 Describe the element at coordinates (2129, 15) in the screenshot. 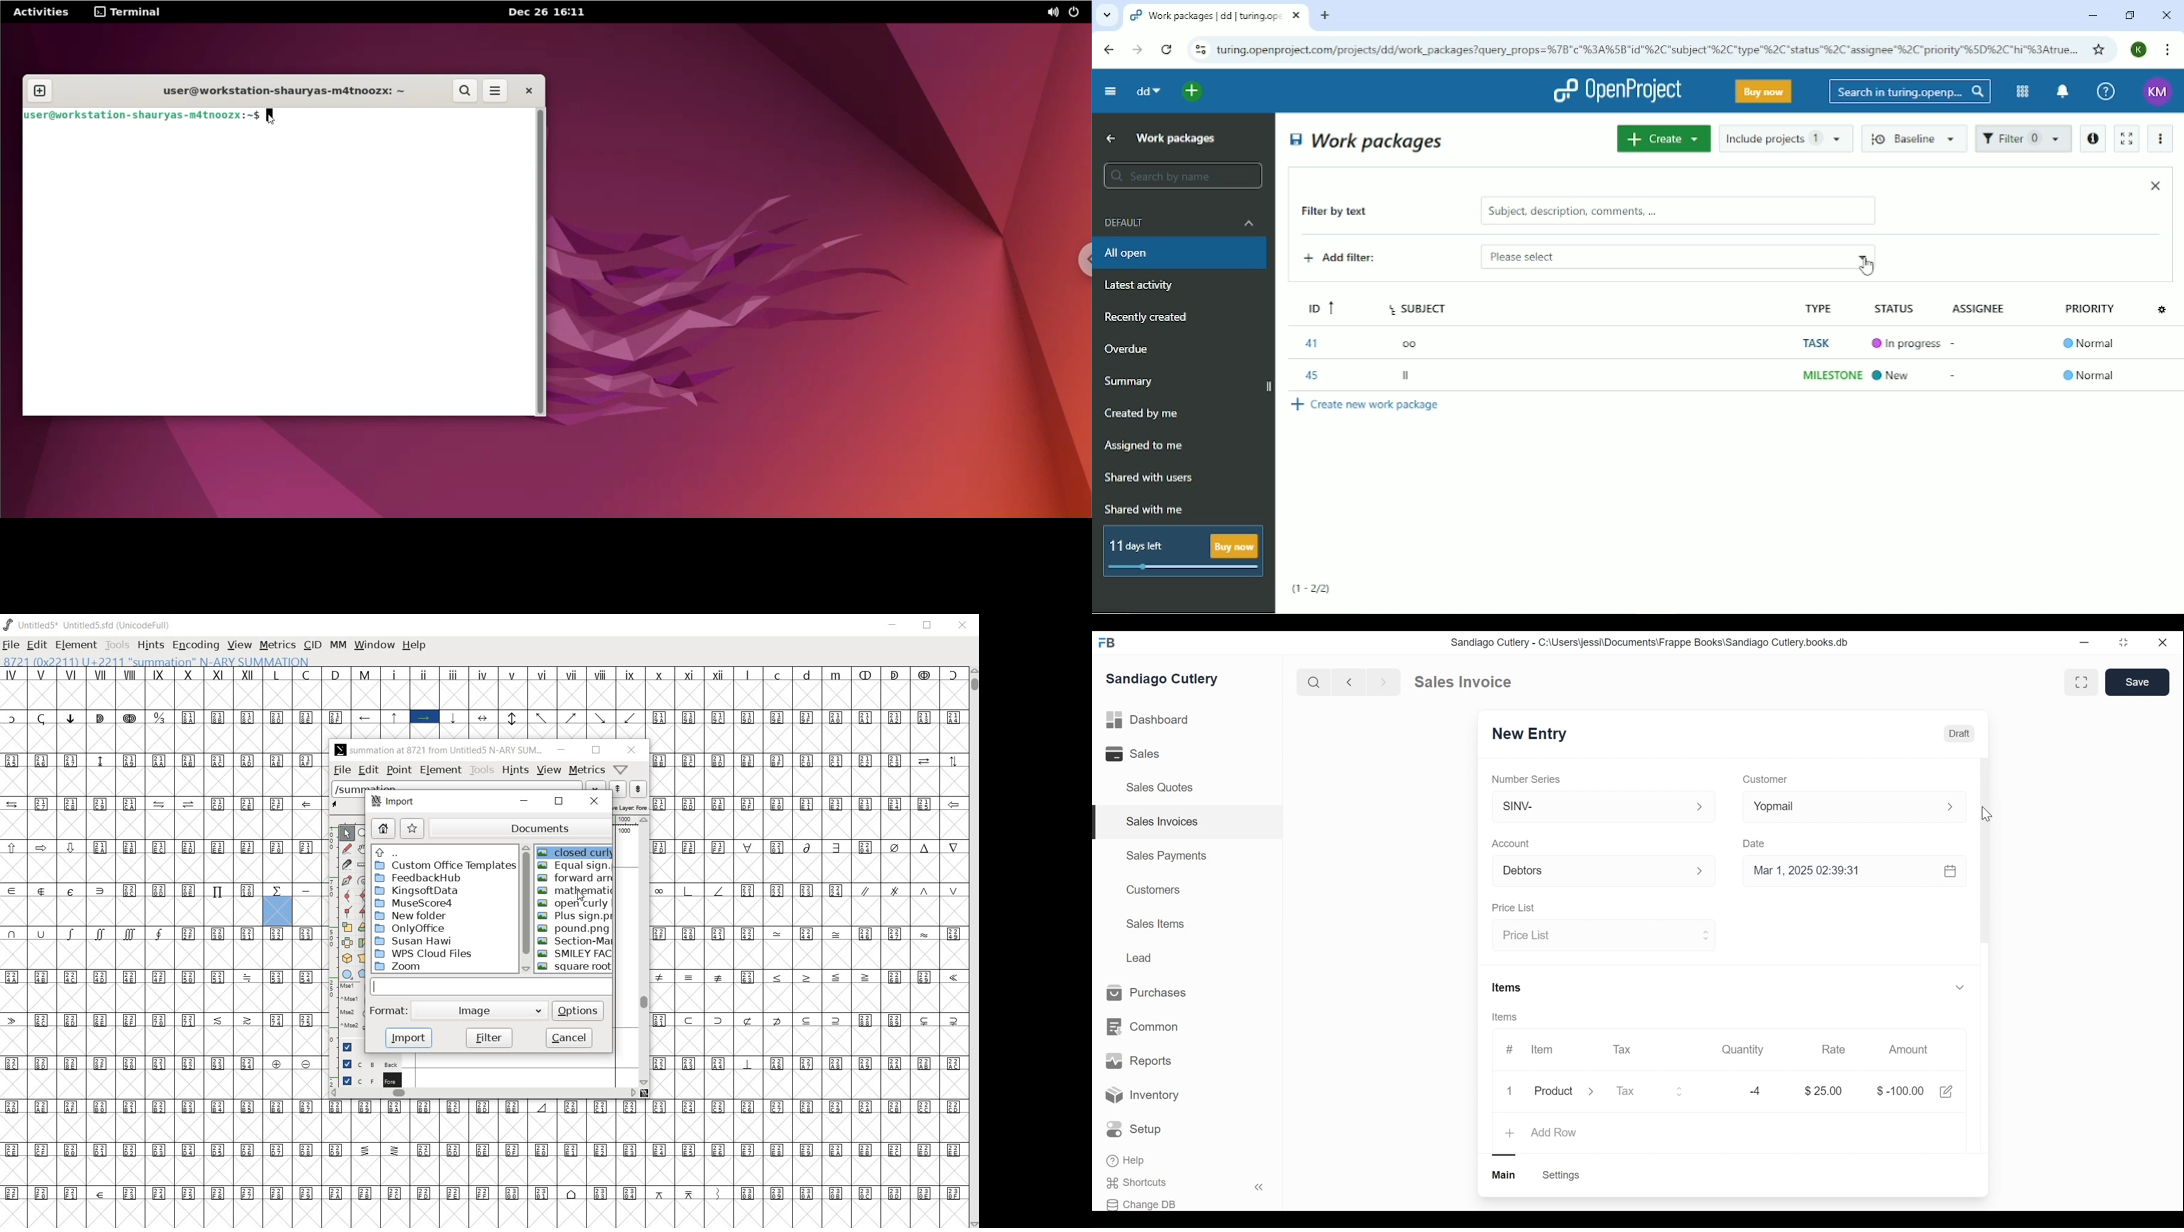

I see `Restore down` at that location.